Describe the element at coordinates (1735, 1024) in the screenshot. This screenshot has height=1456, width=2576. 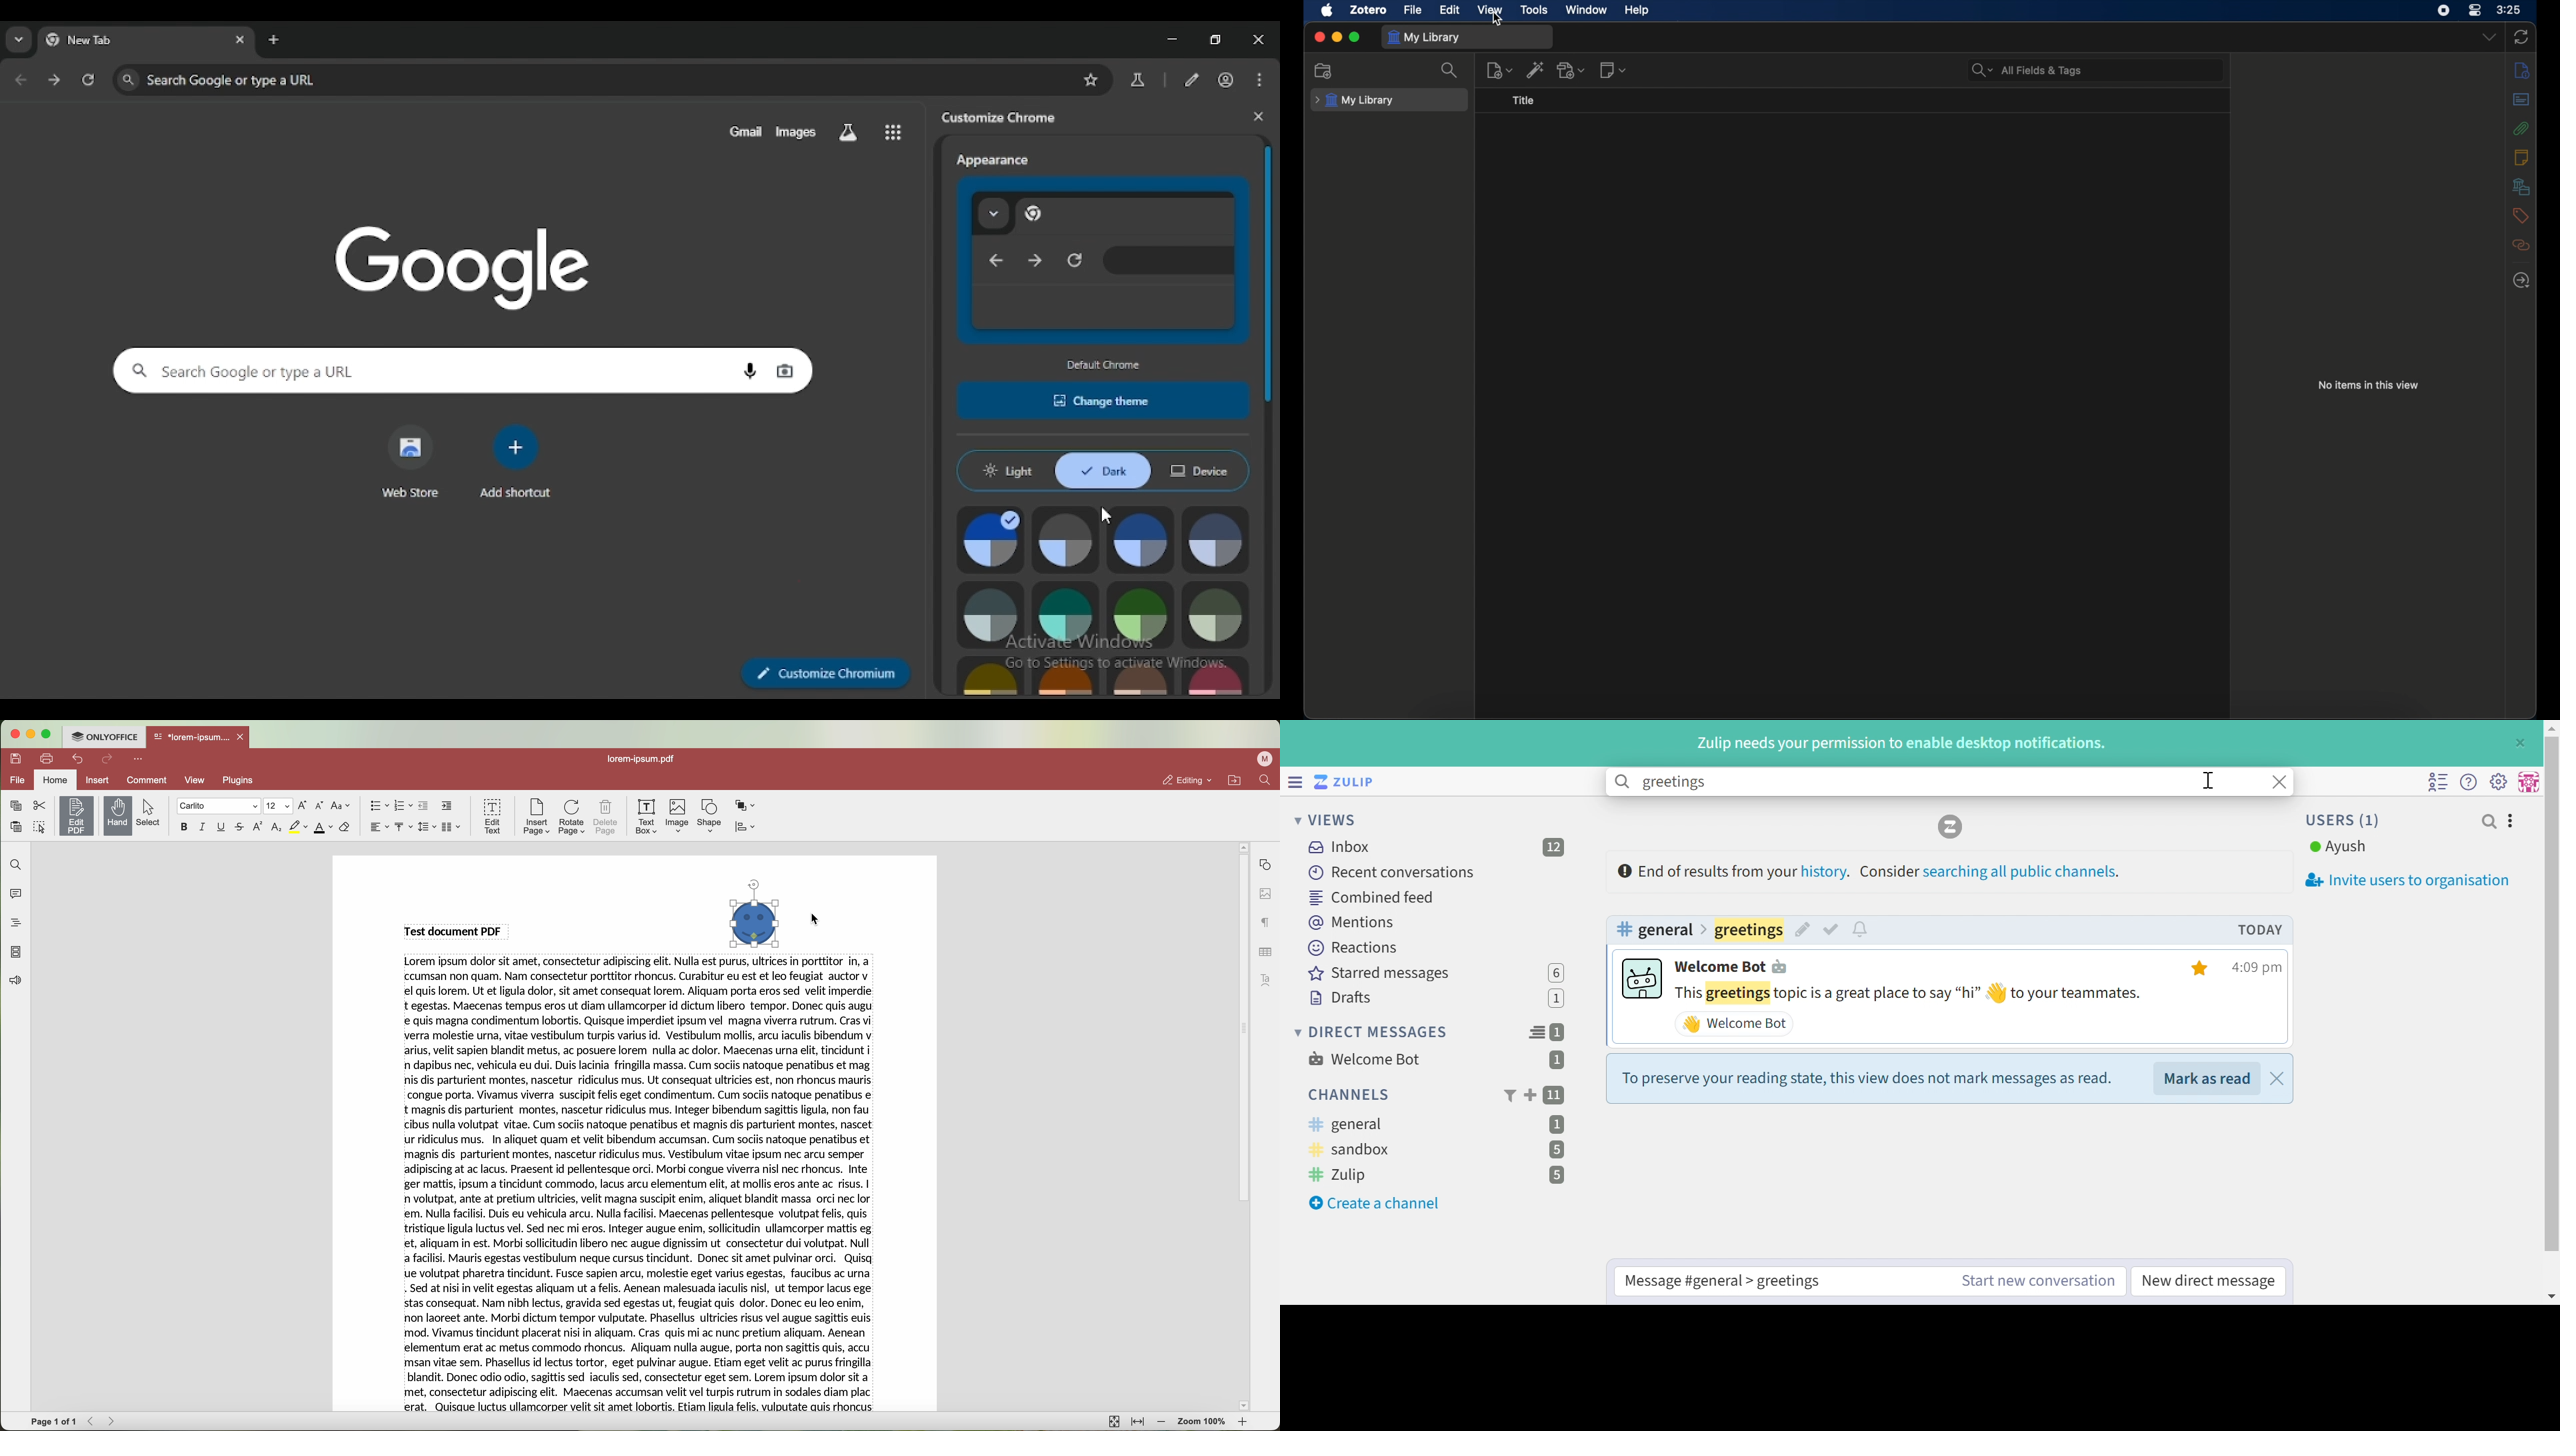
I see `Welcome Bot` at that location.